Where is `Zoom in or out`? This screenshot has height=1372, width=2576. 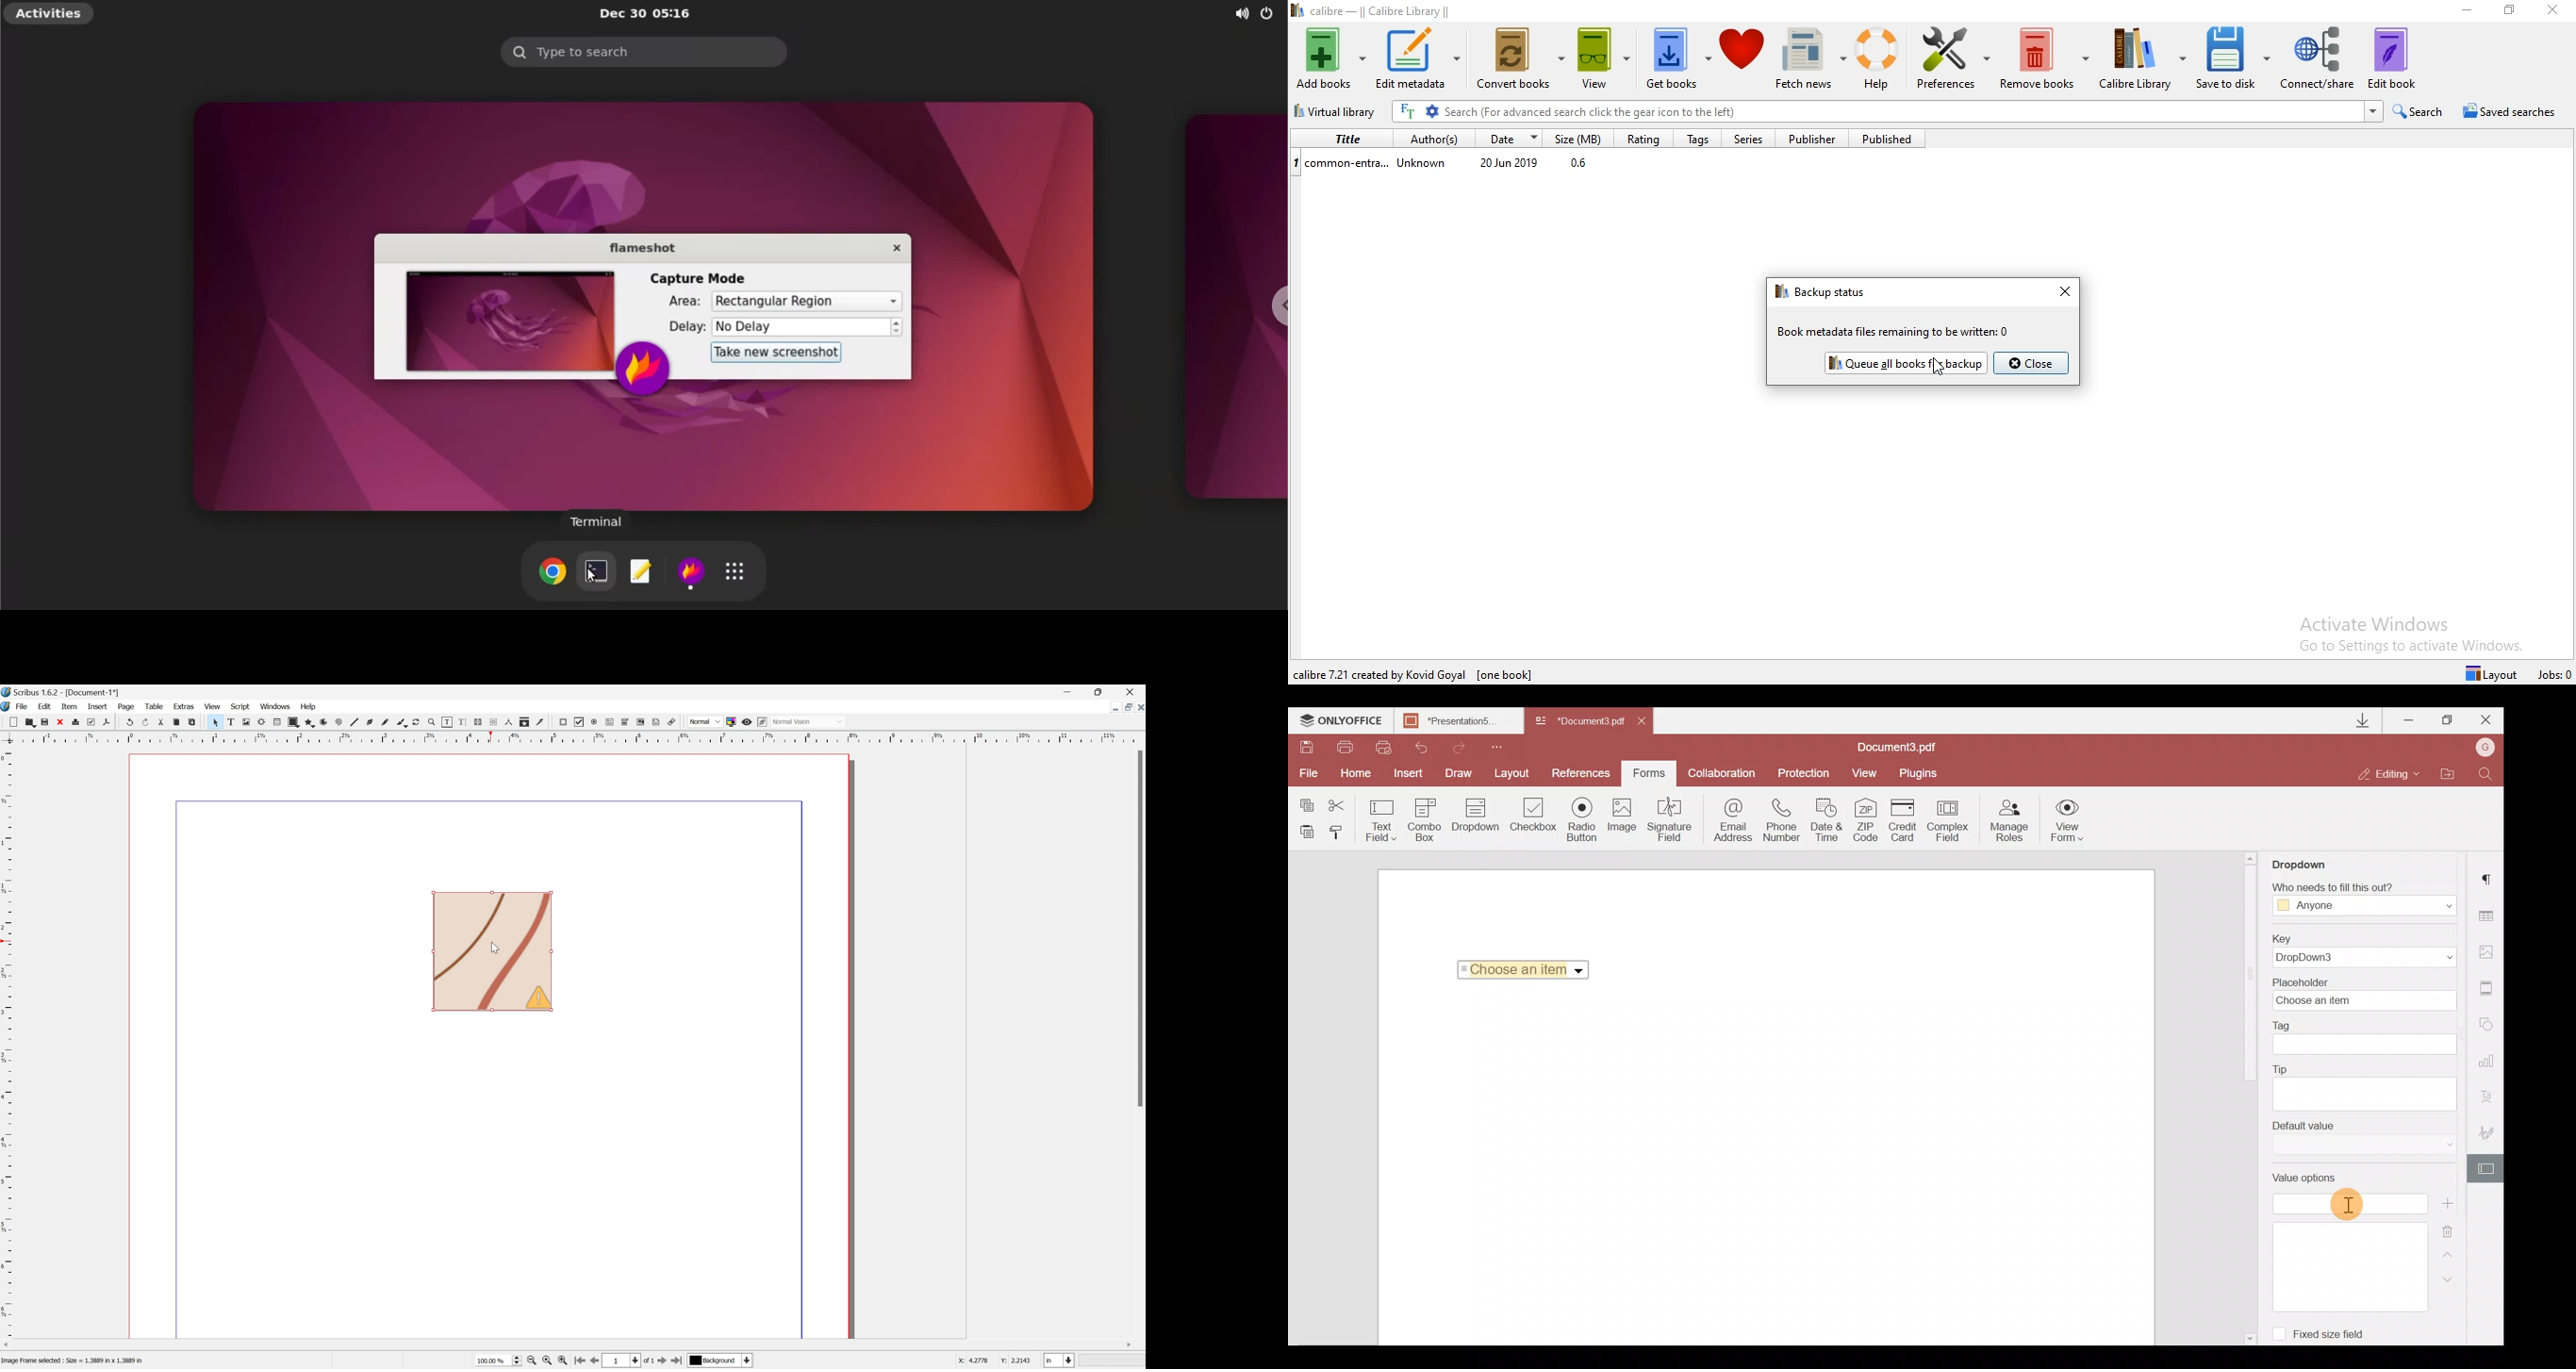 Zoom in or out is located at coordinates (434, 722).